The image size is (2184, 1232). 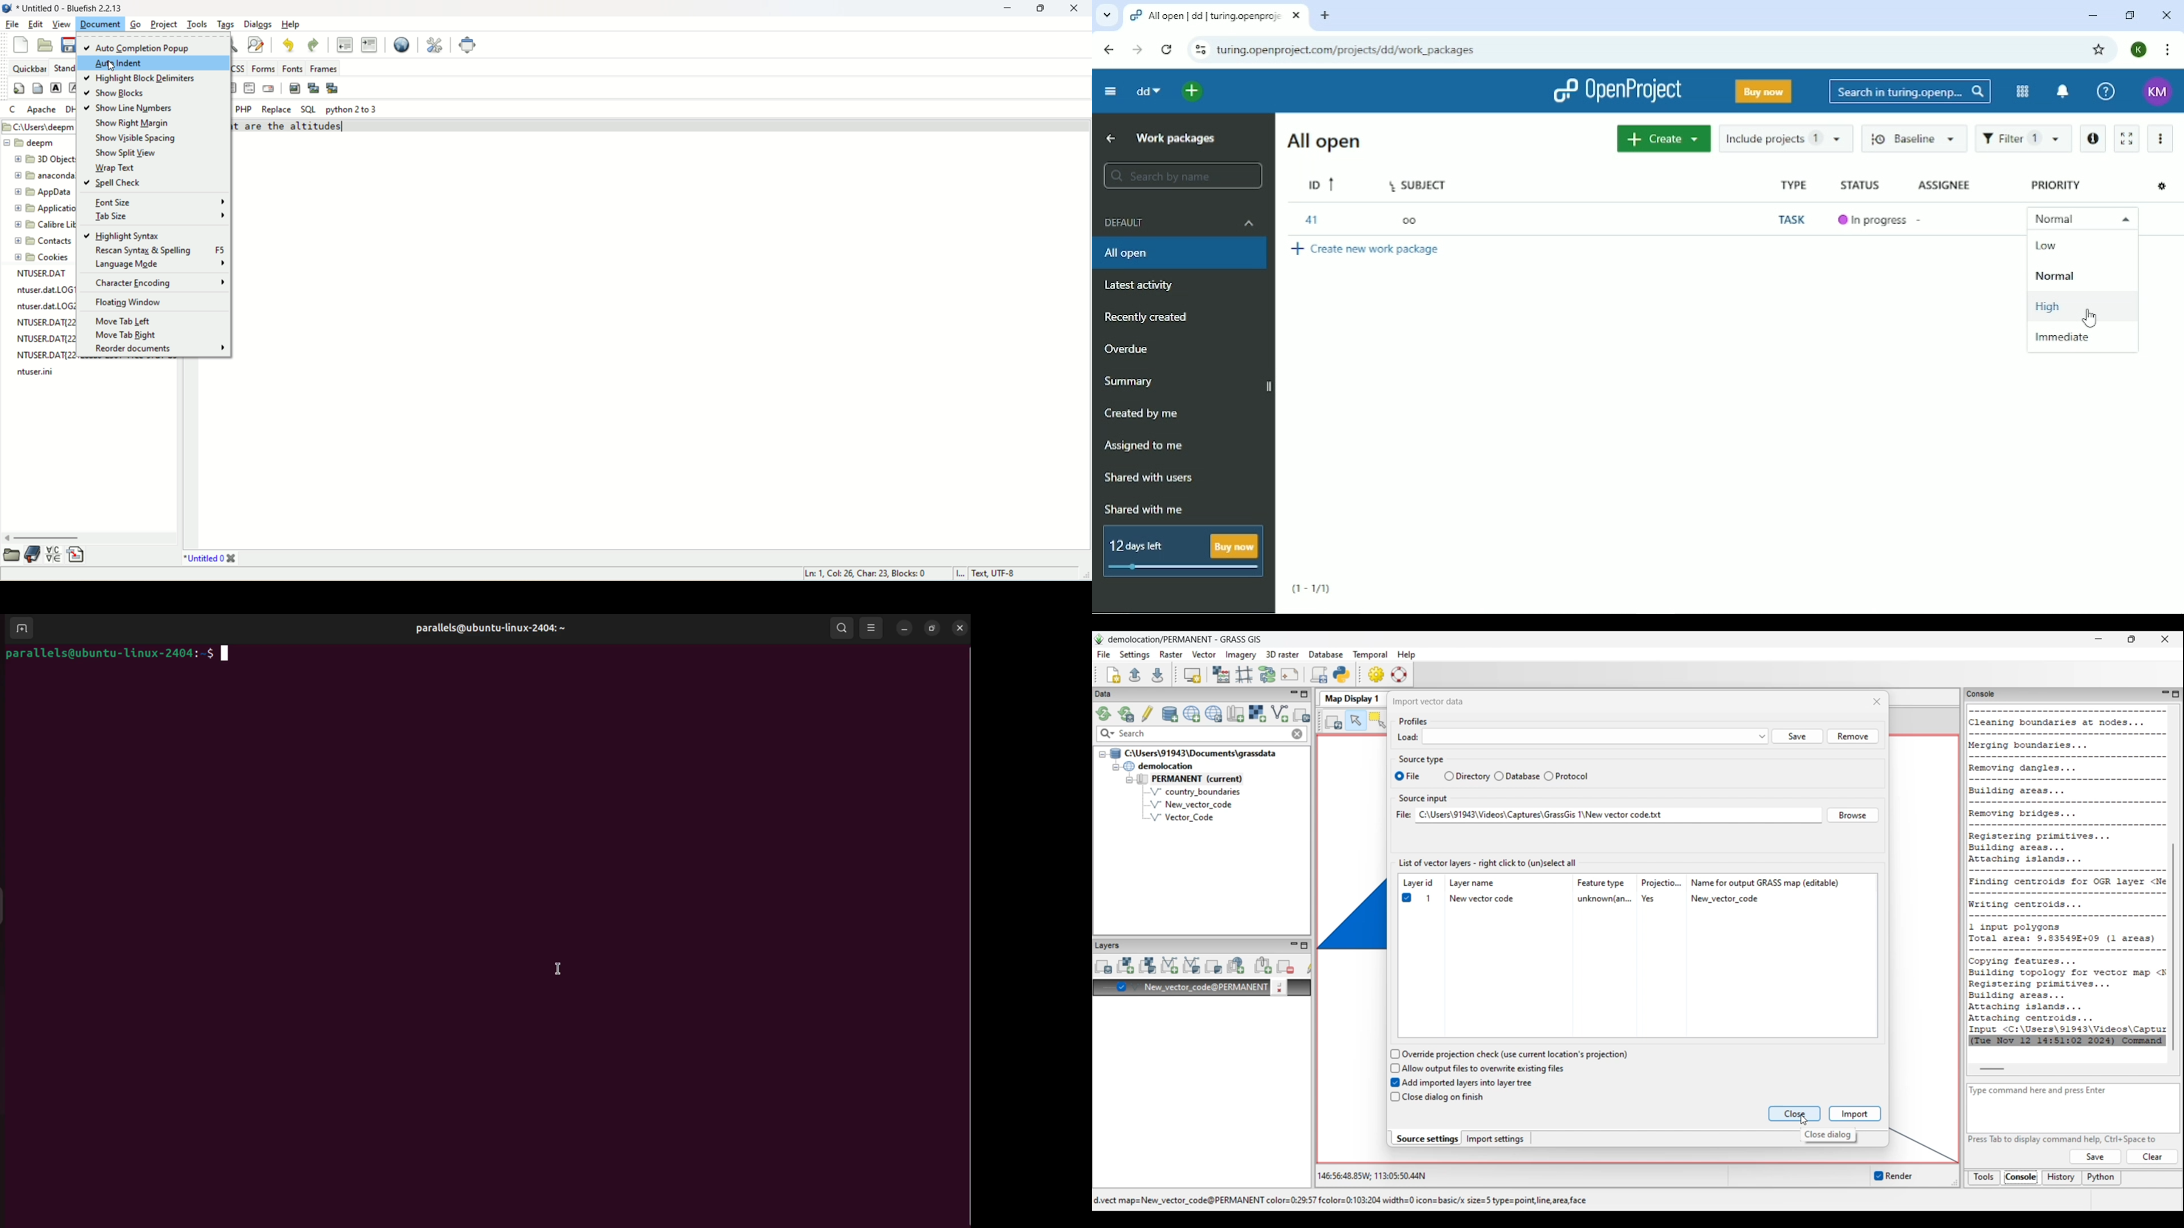 I want to click on indent, so click(x=369, y=45).